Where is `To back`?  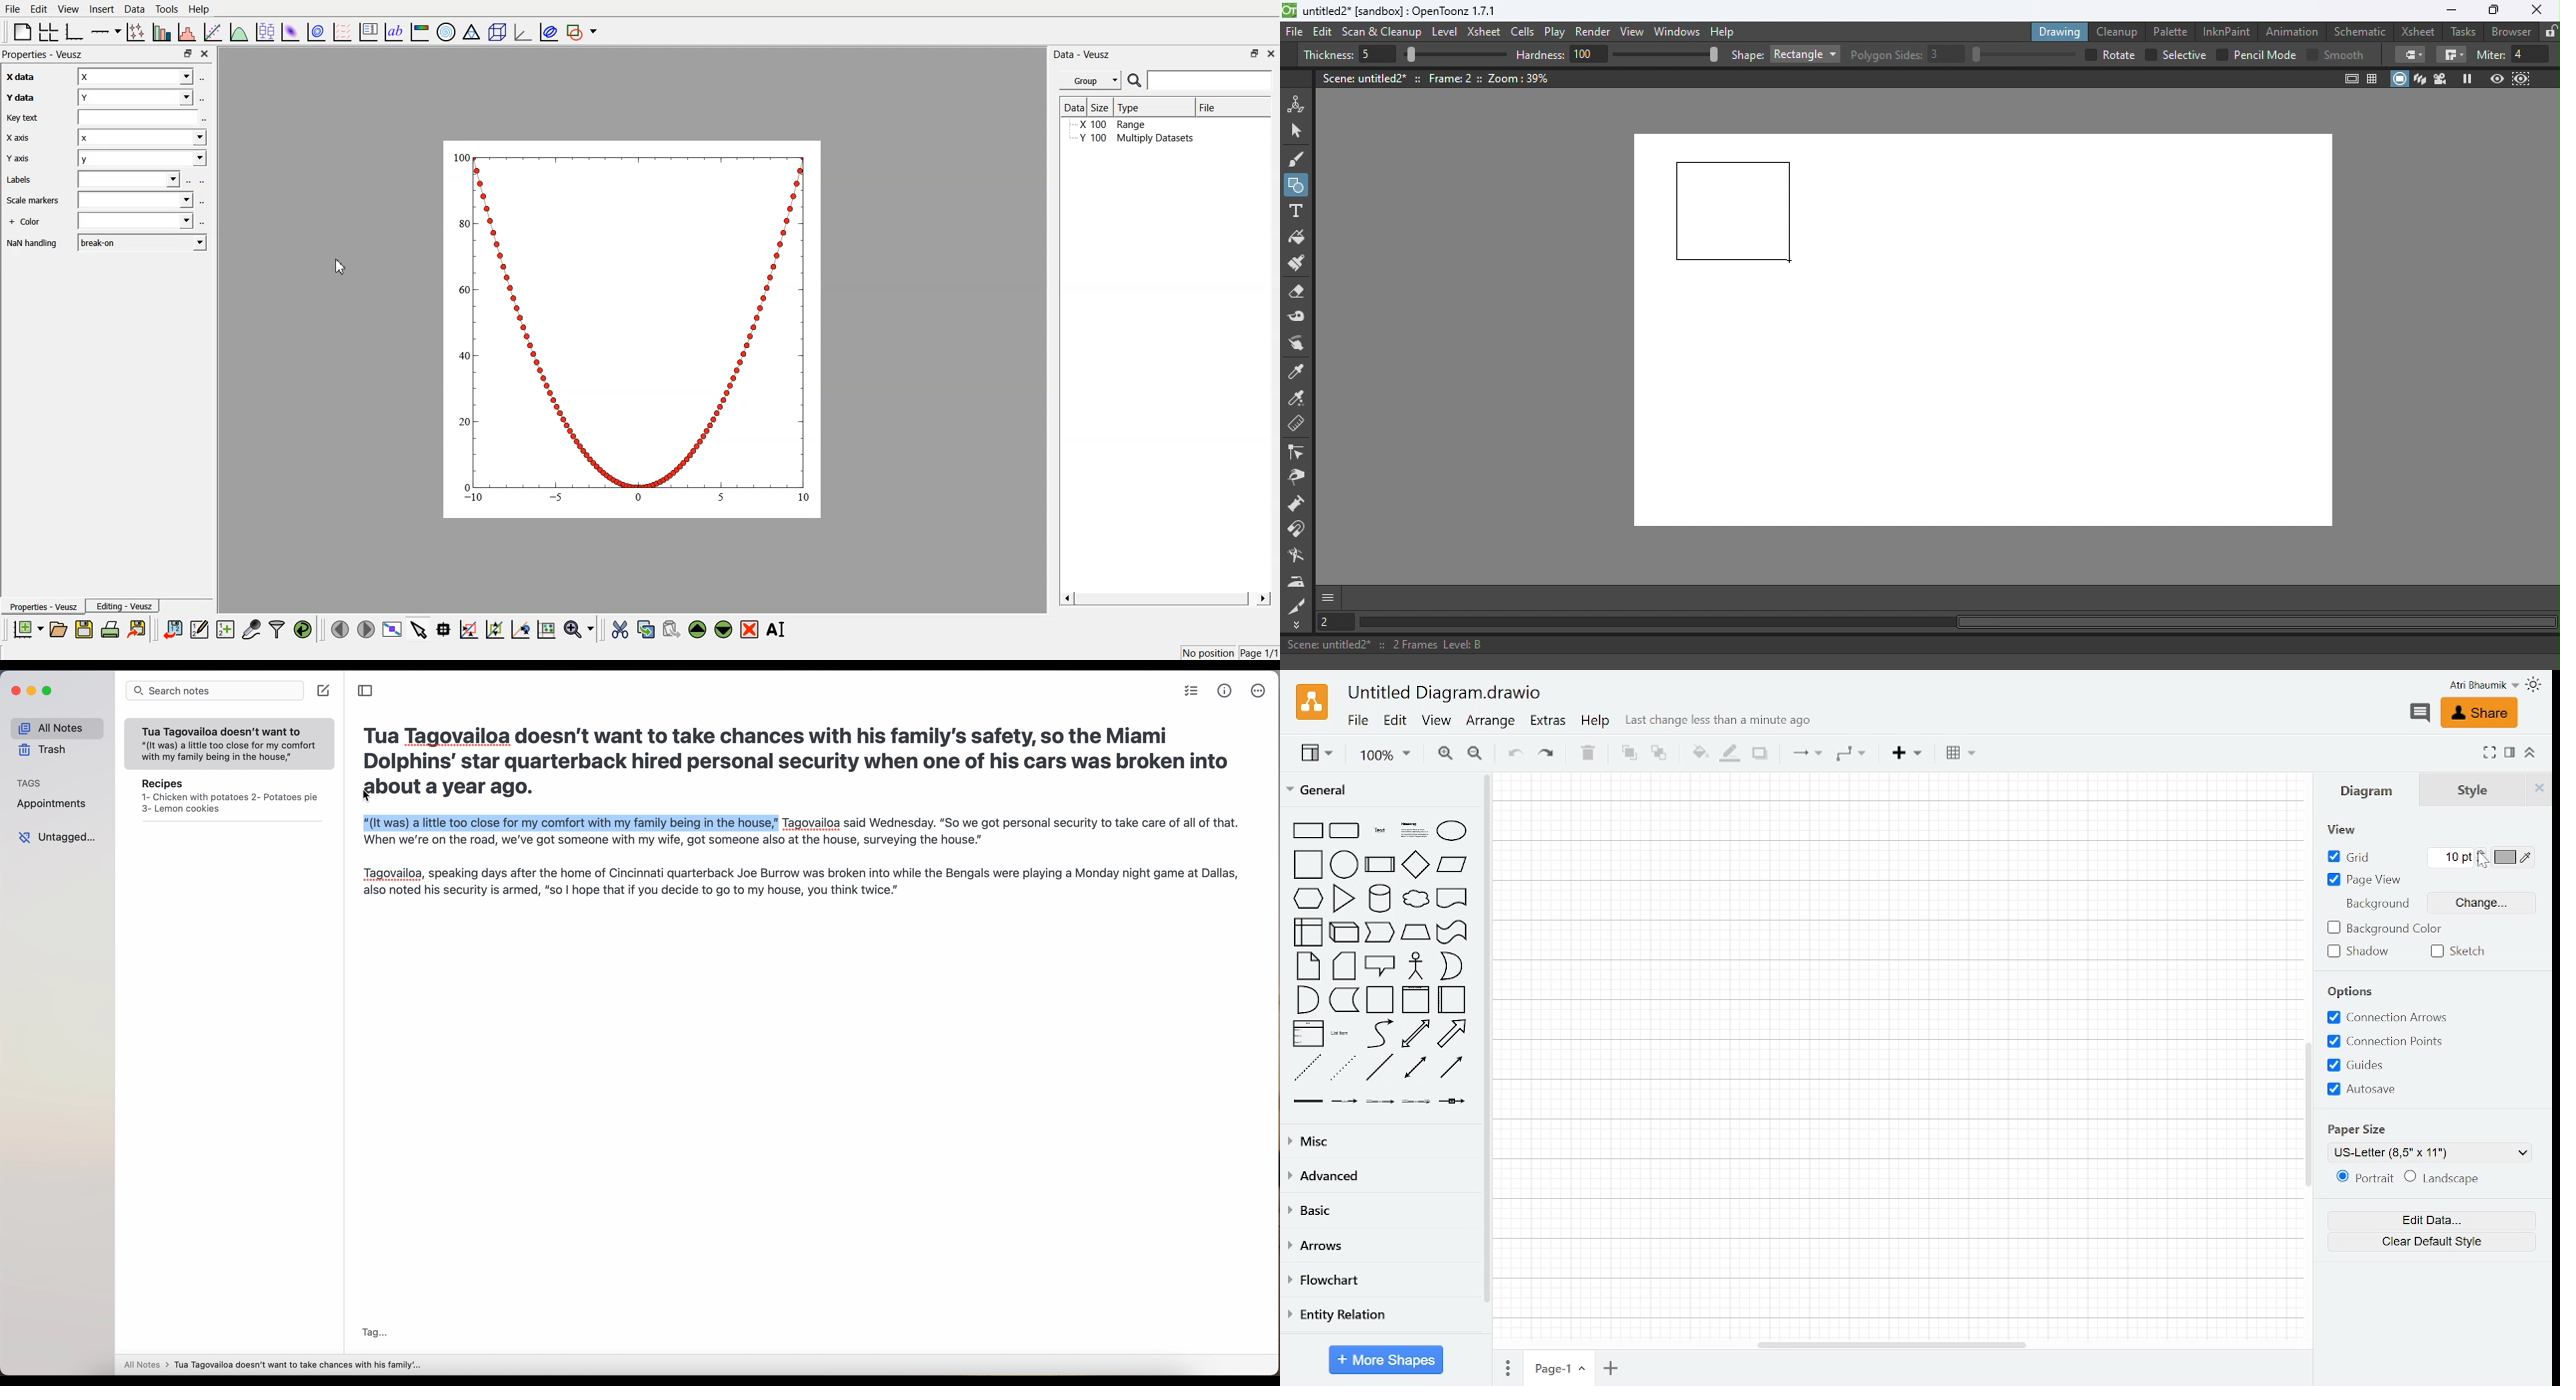
To back is located at coordinates (1656, 756).